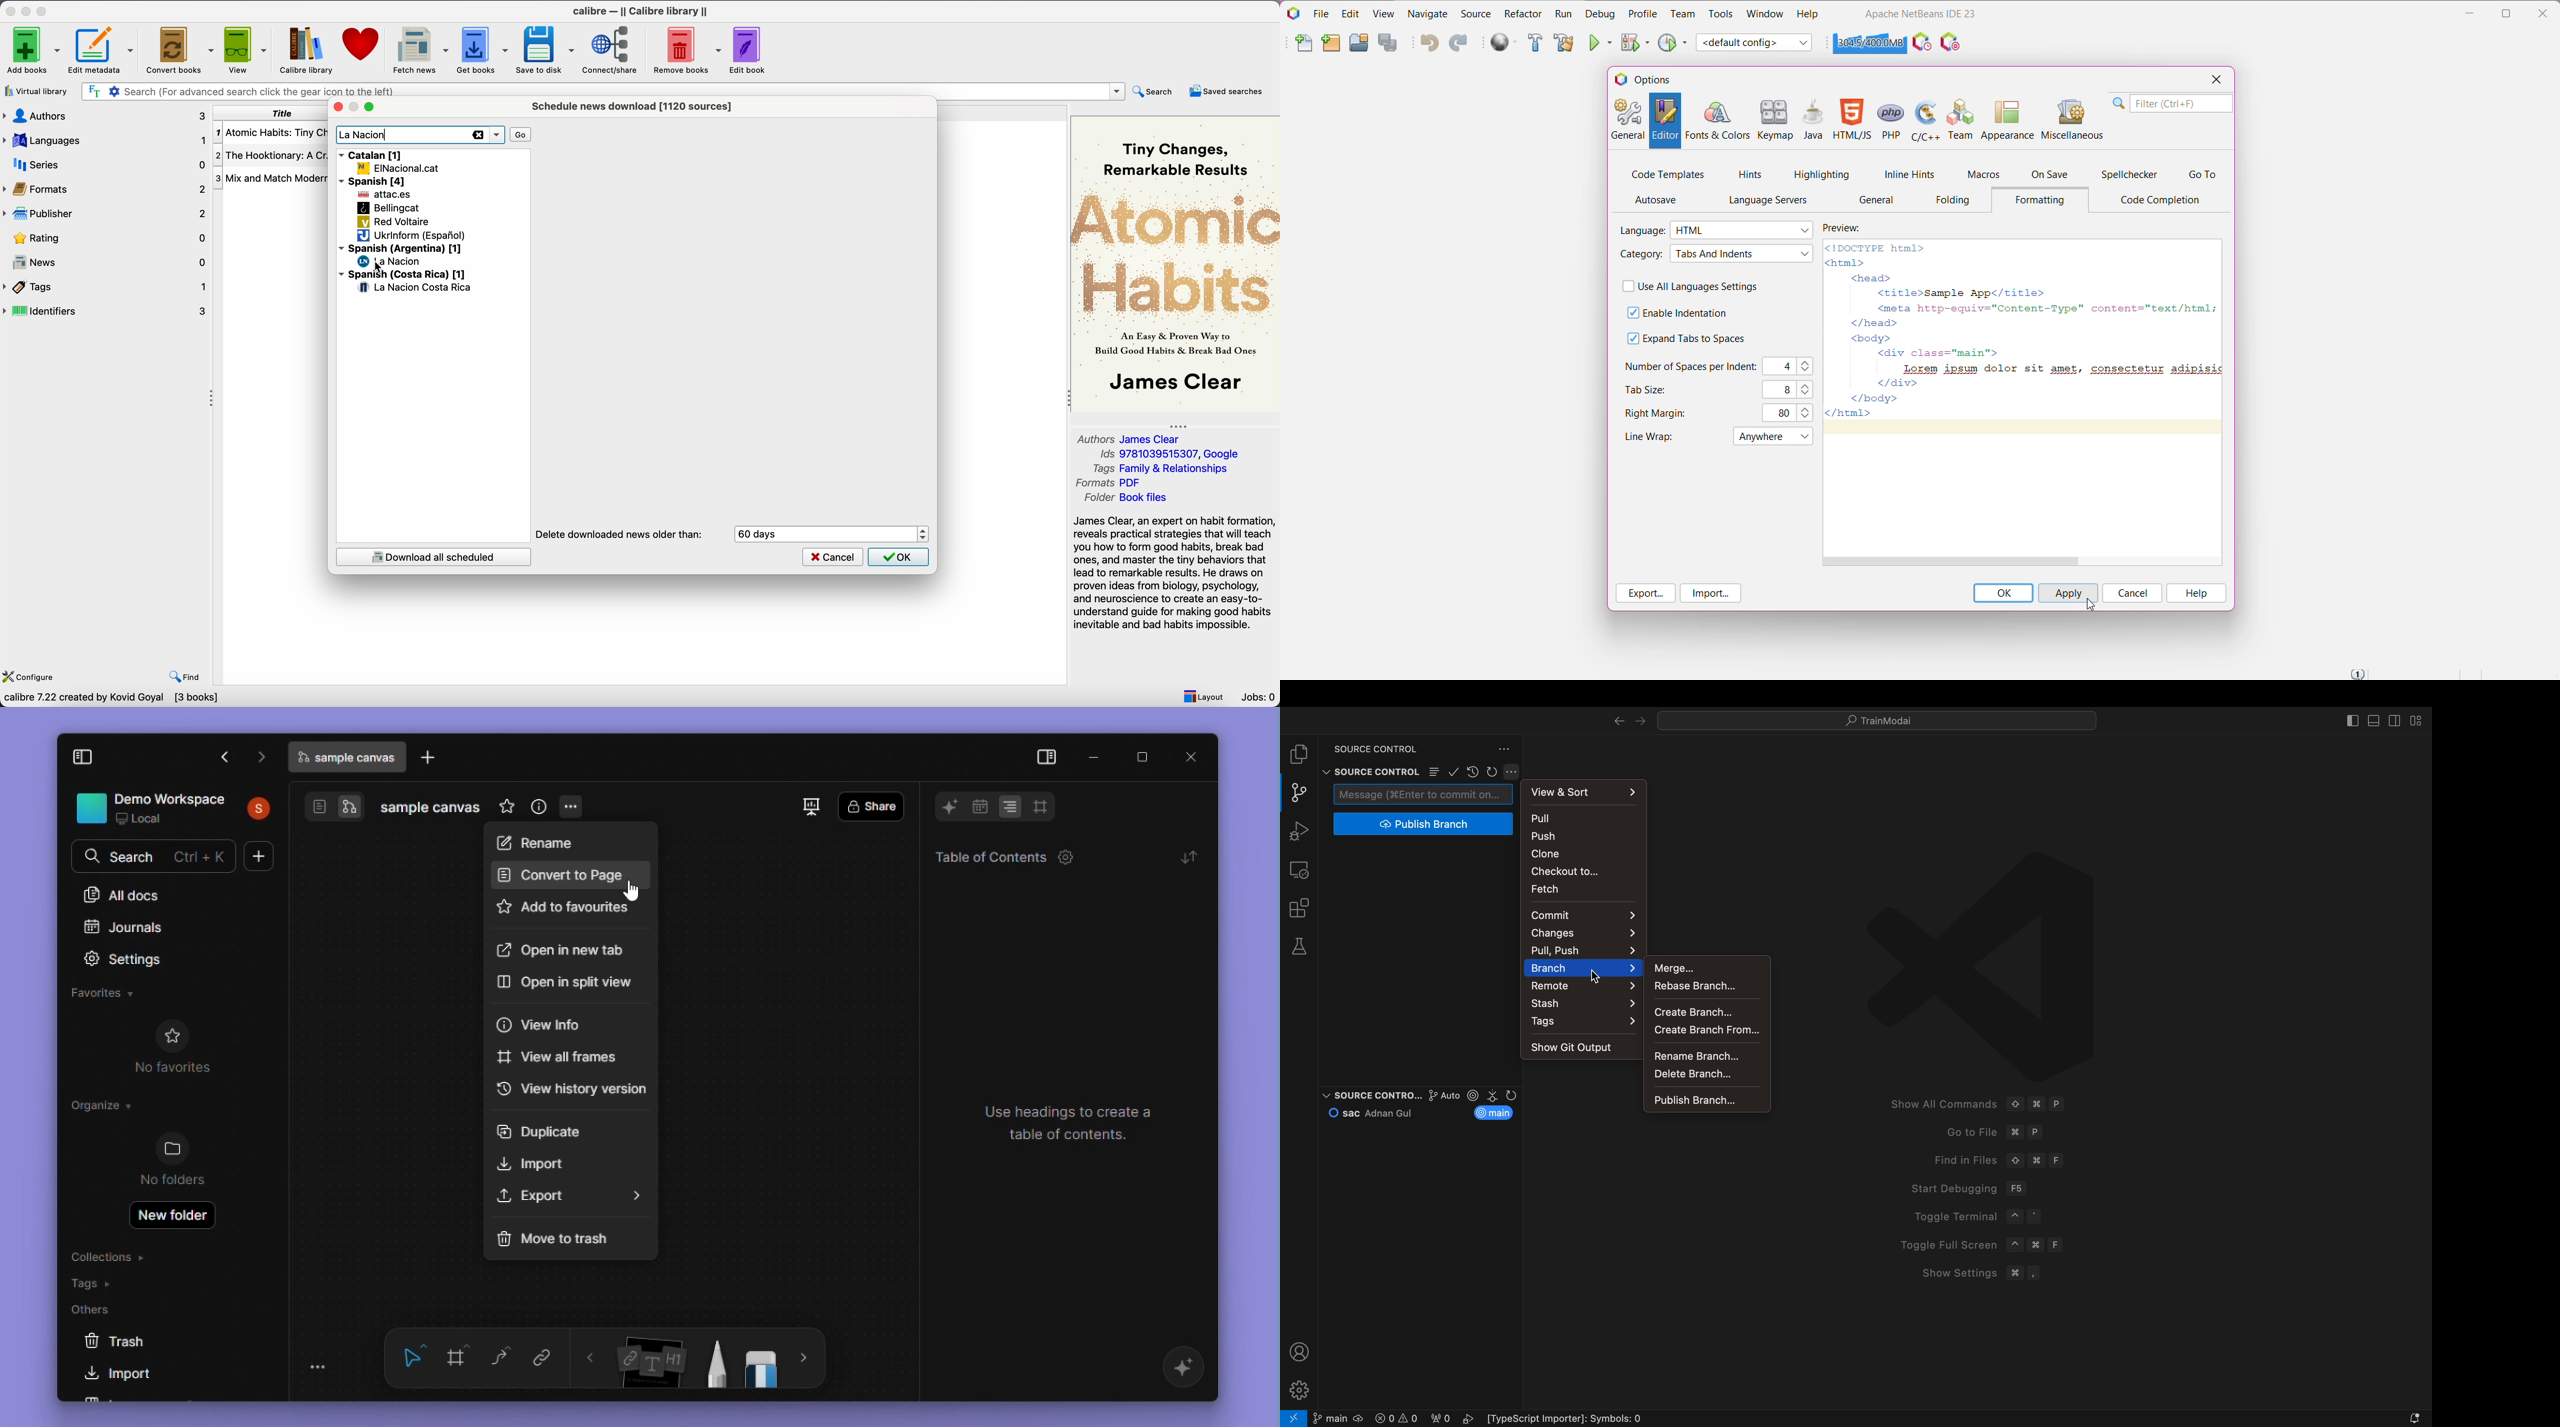  What do you see at coordinates (1877, 202) in the screenshot?
I see `General` at bounding box center [1877, 202].